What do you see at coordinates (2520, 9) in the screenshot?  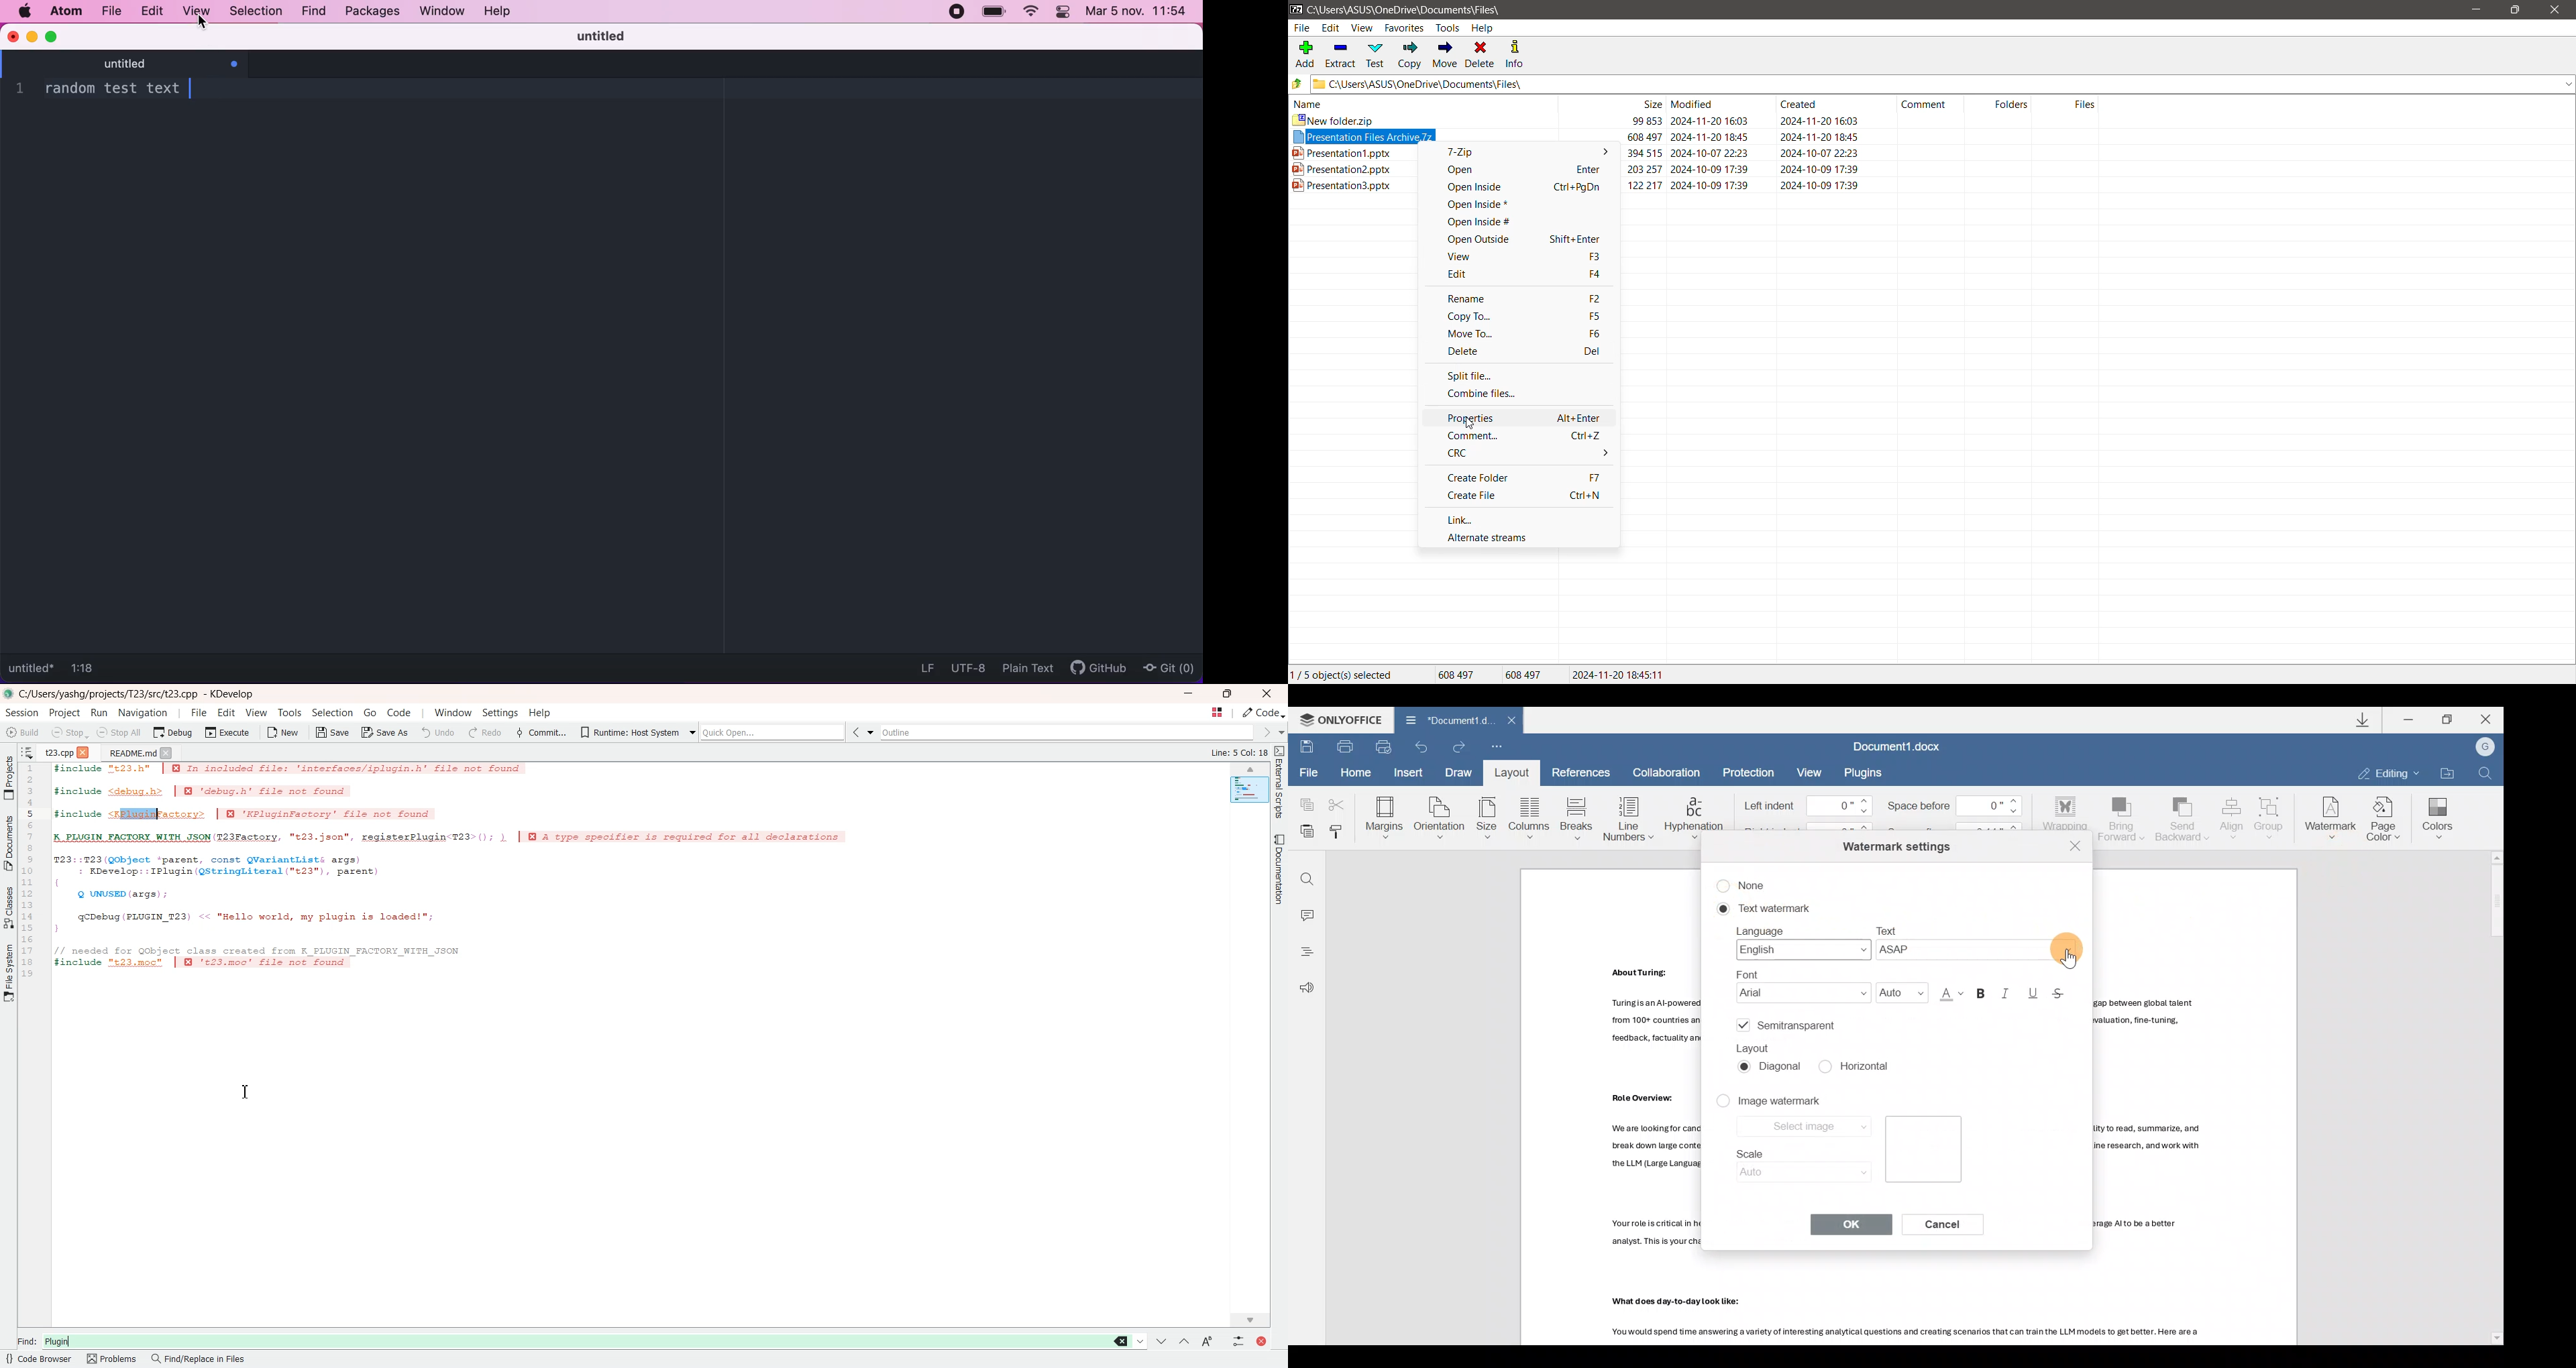 I see `Restore Down` at bounding box center [2520, 9].